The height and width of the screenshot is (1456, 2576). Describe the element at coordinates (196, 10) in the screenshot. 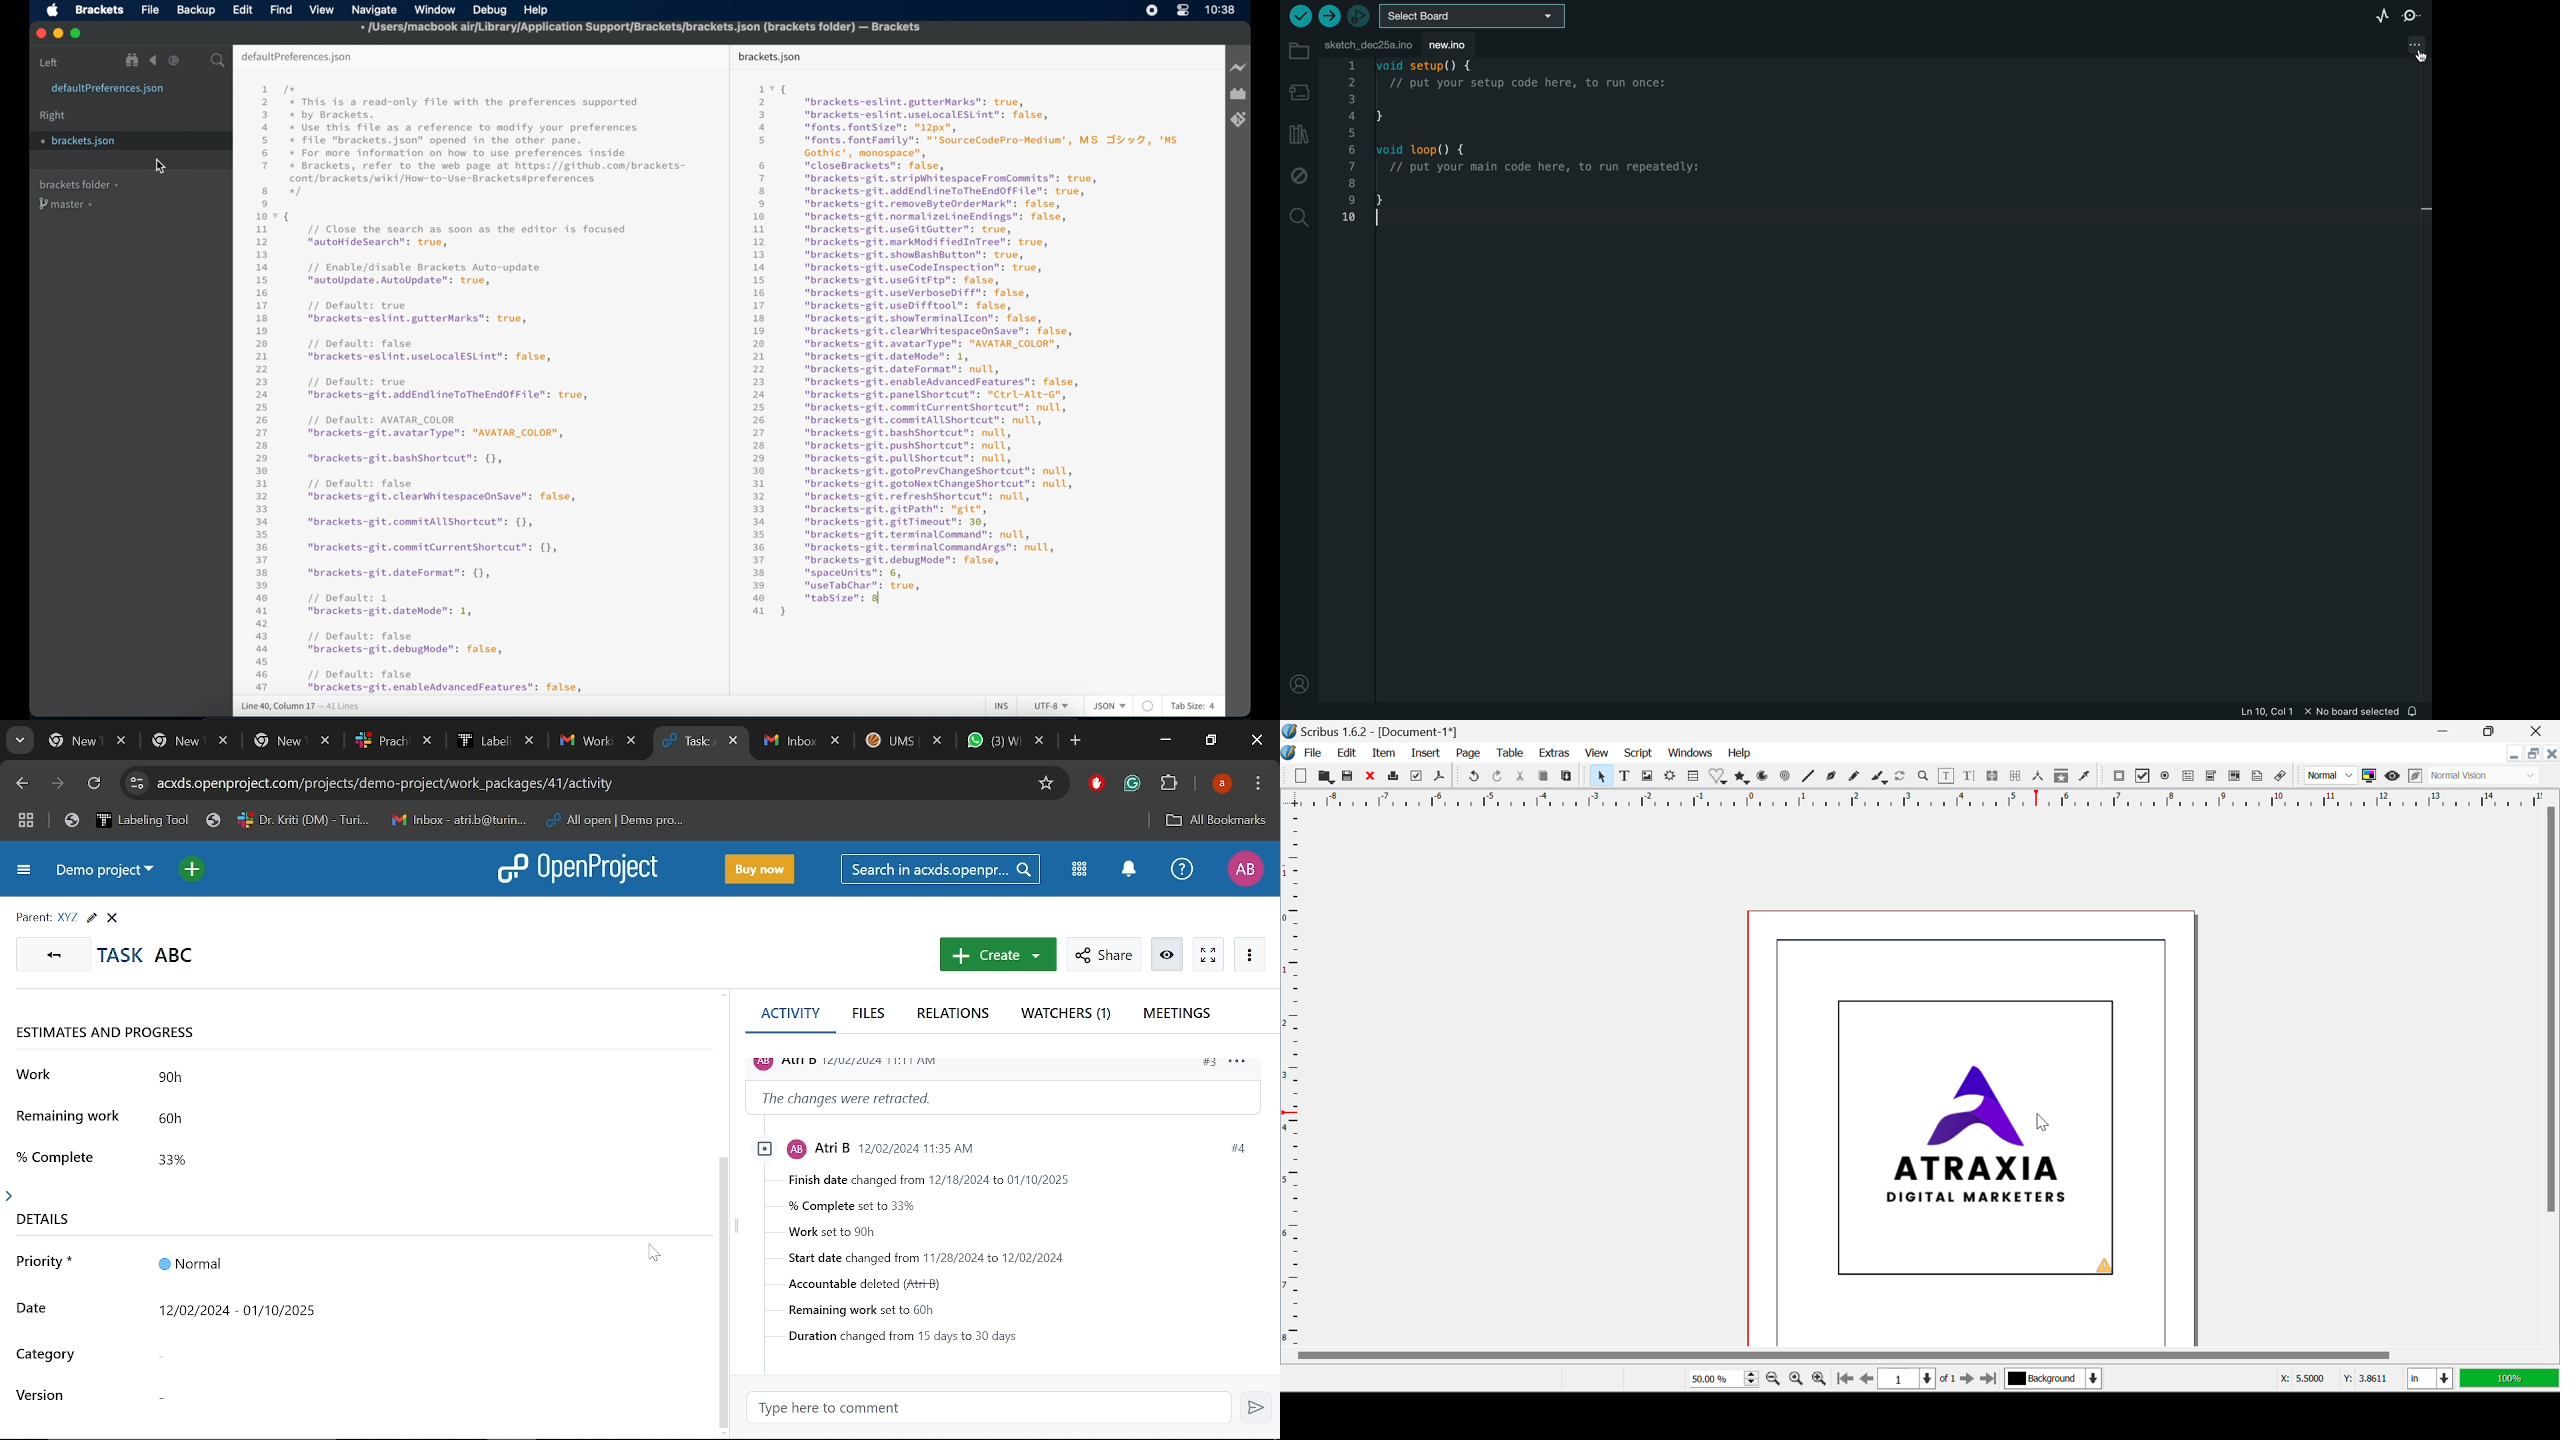

I see `backup` at that location.